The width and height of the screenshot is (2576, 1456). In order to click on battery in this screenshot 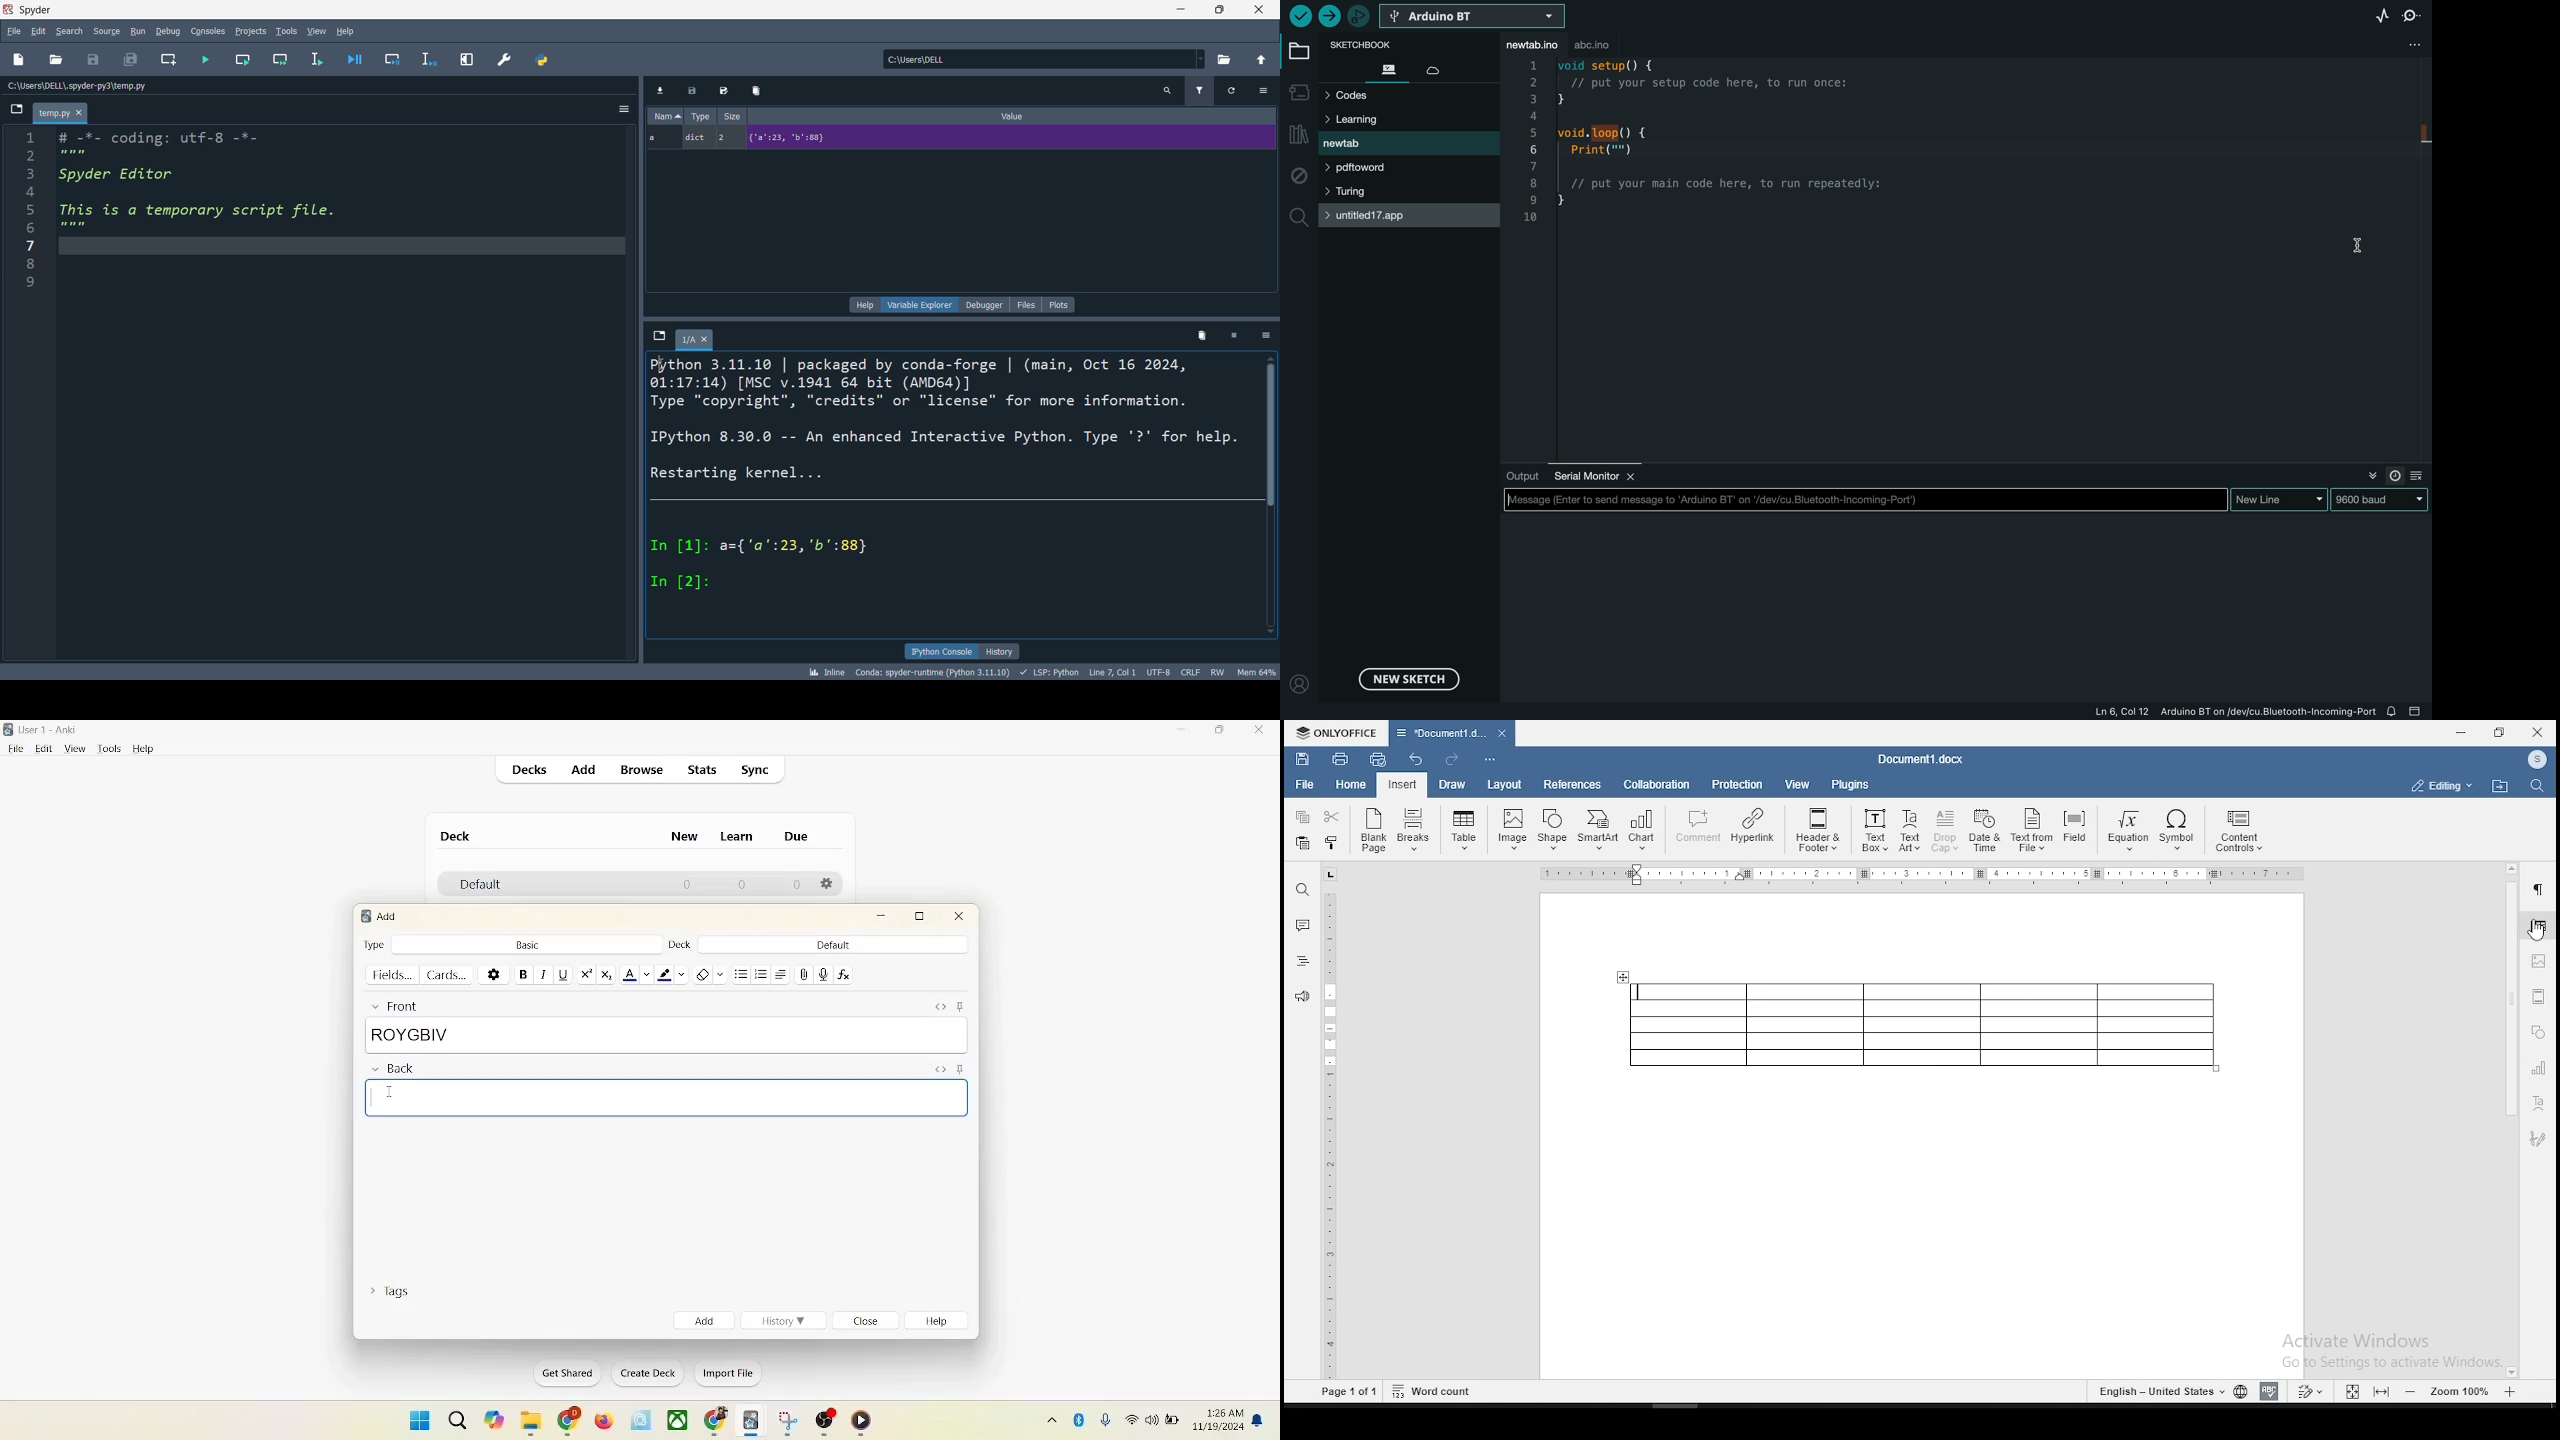, I will do `click(1172, 1422)`.